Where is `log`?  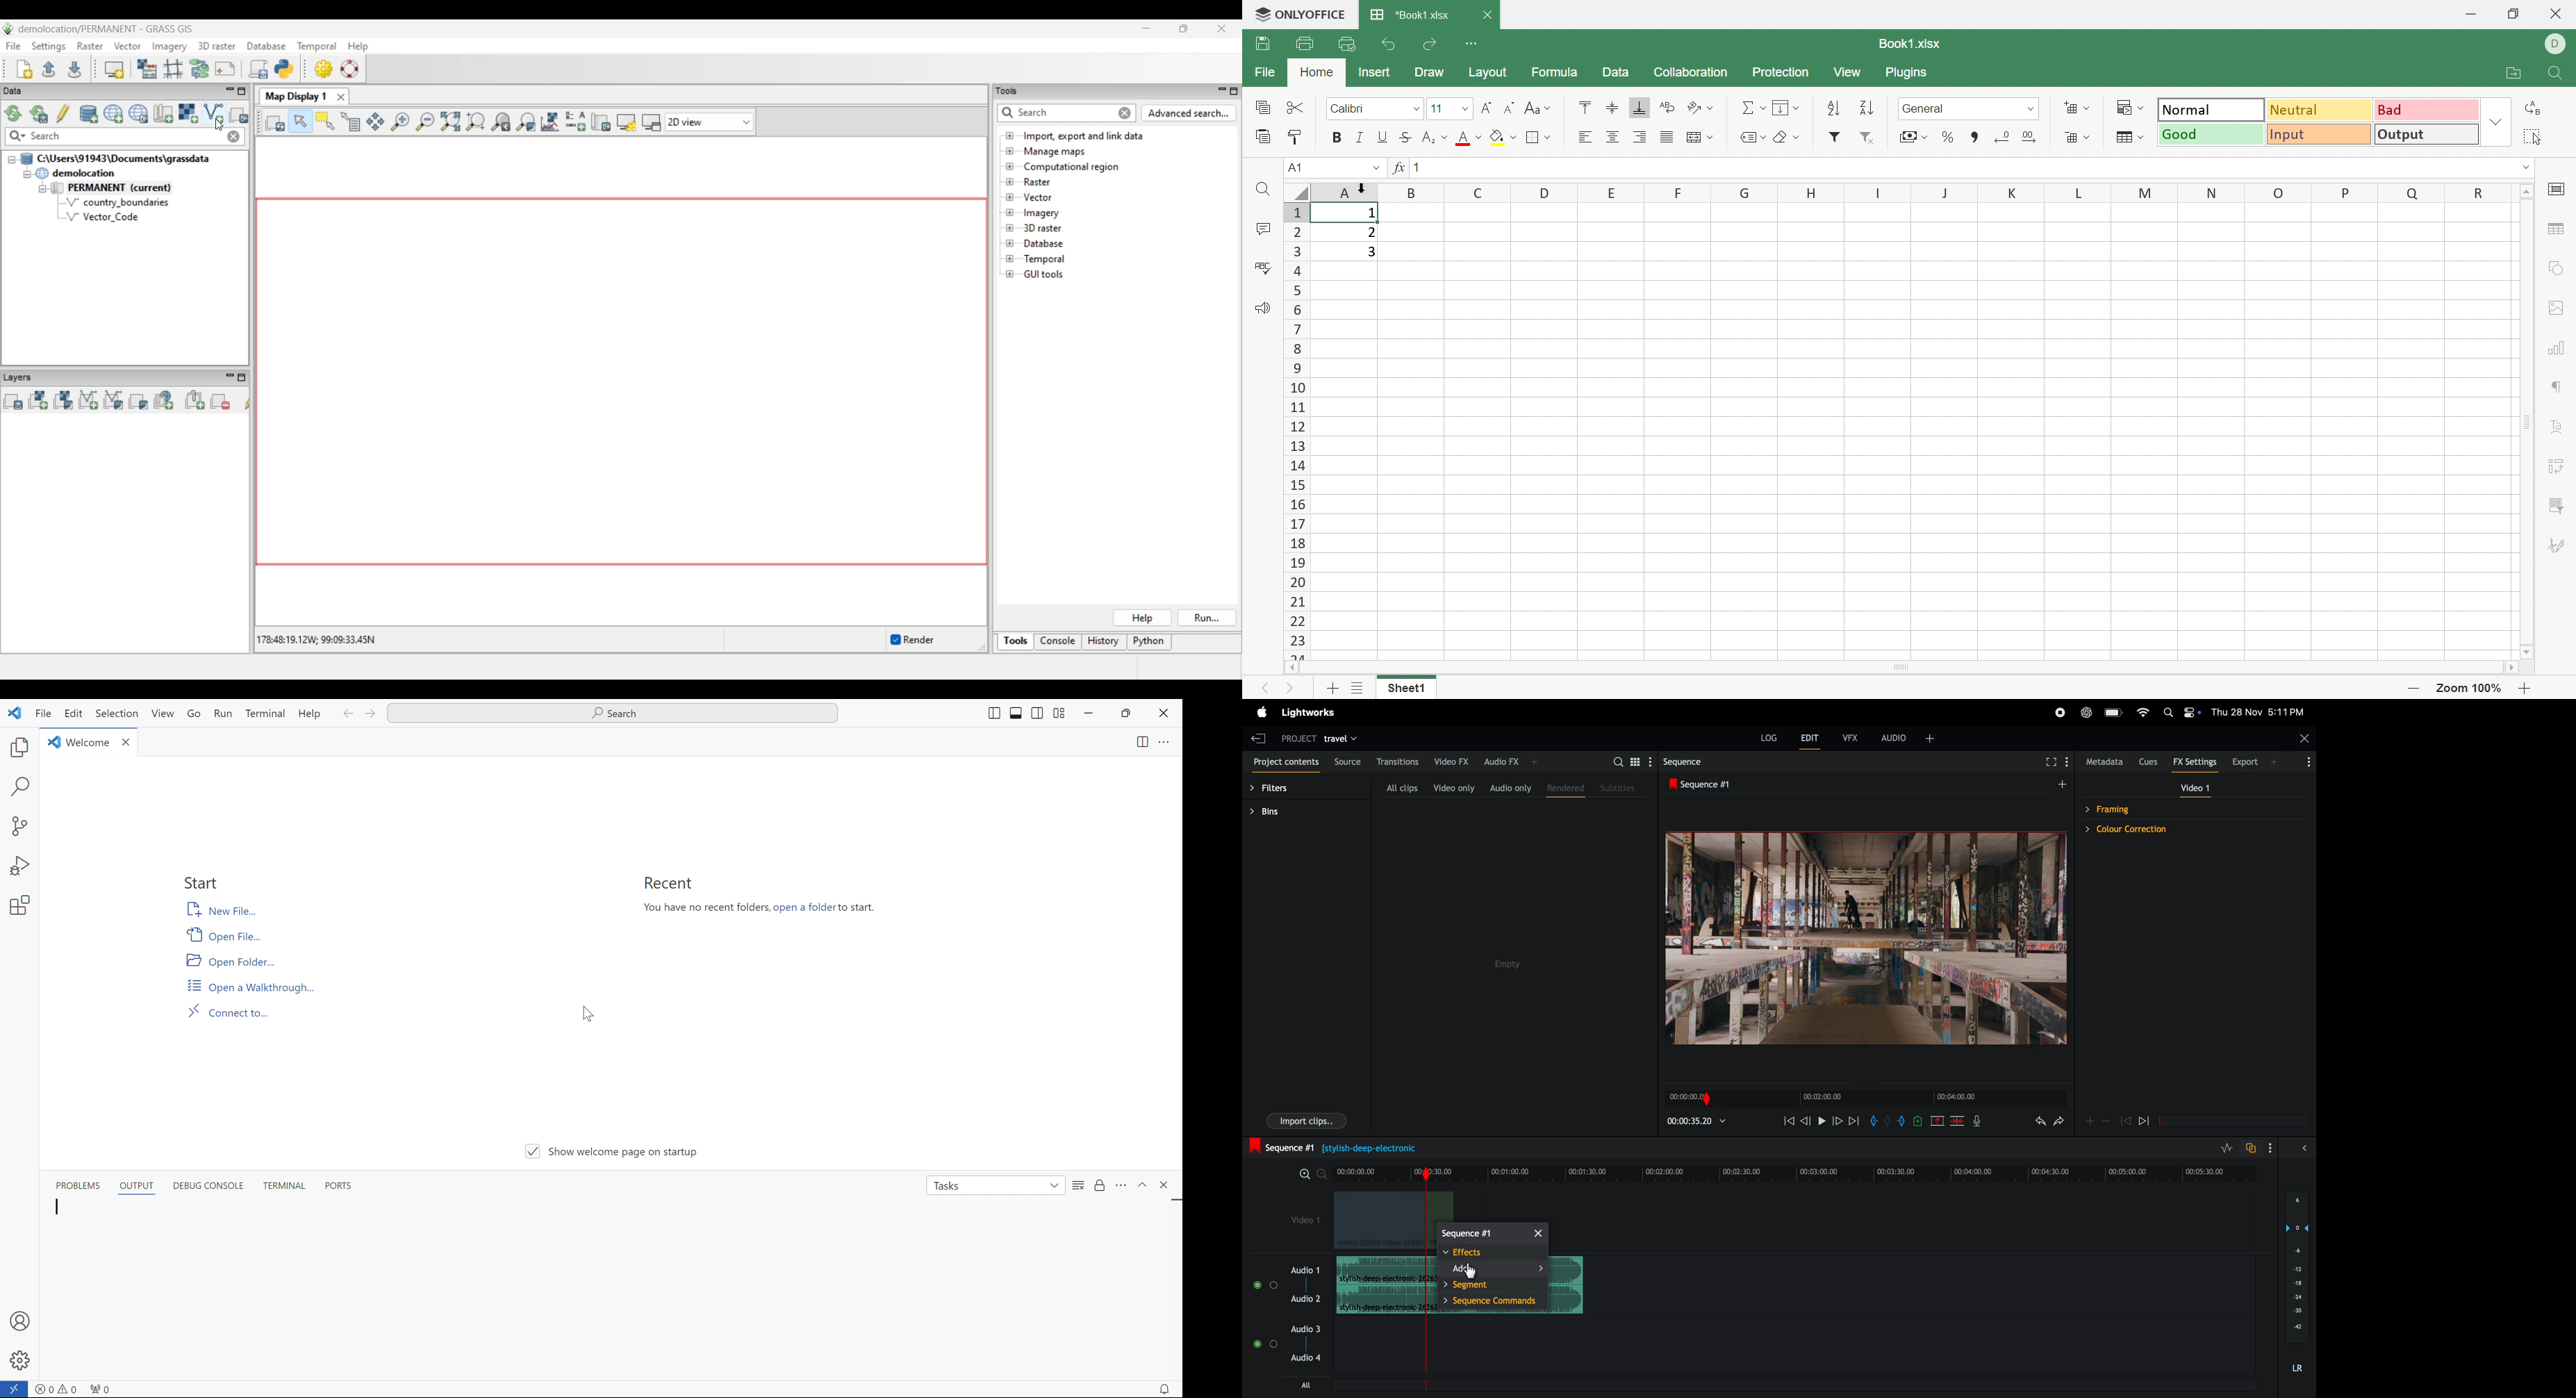
log is located at coordinates (1767, 736).